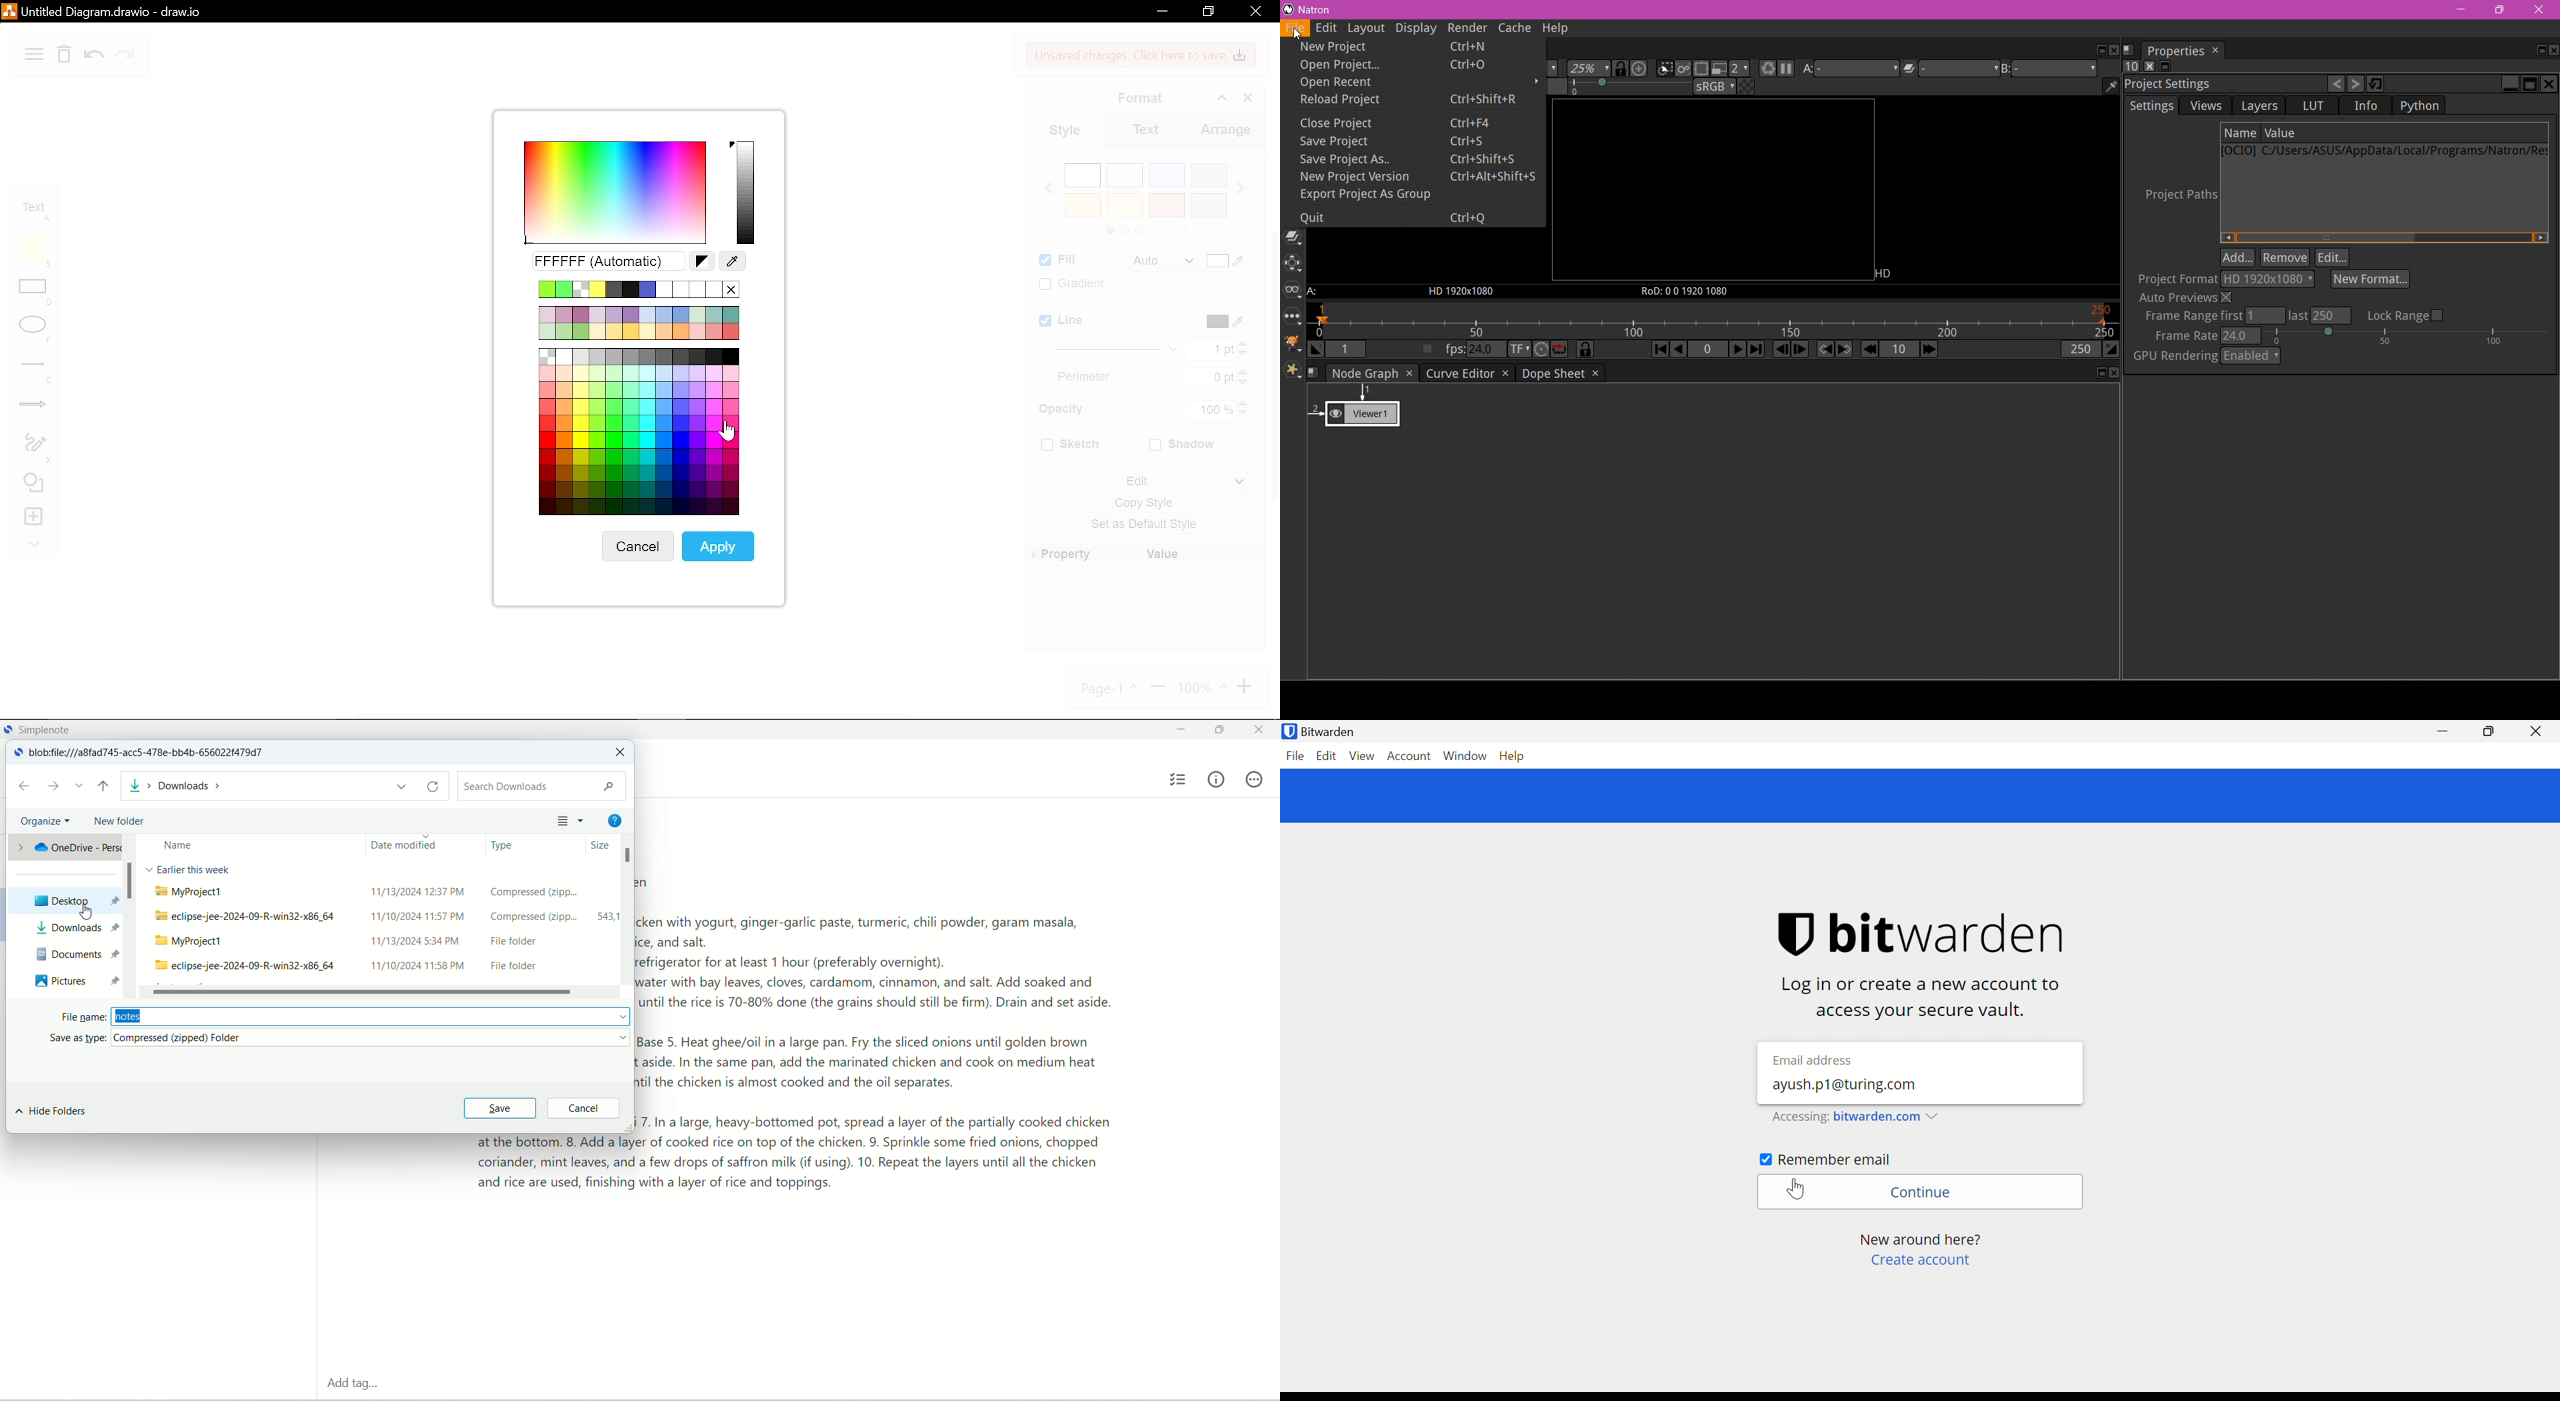 This screenshot has height=1428, width=2576. I want to click on close, so click(1256, 11).